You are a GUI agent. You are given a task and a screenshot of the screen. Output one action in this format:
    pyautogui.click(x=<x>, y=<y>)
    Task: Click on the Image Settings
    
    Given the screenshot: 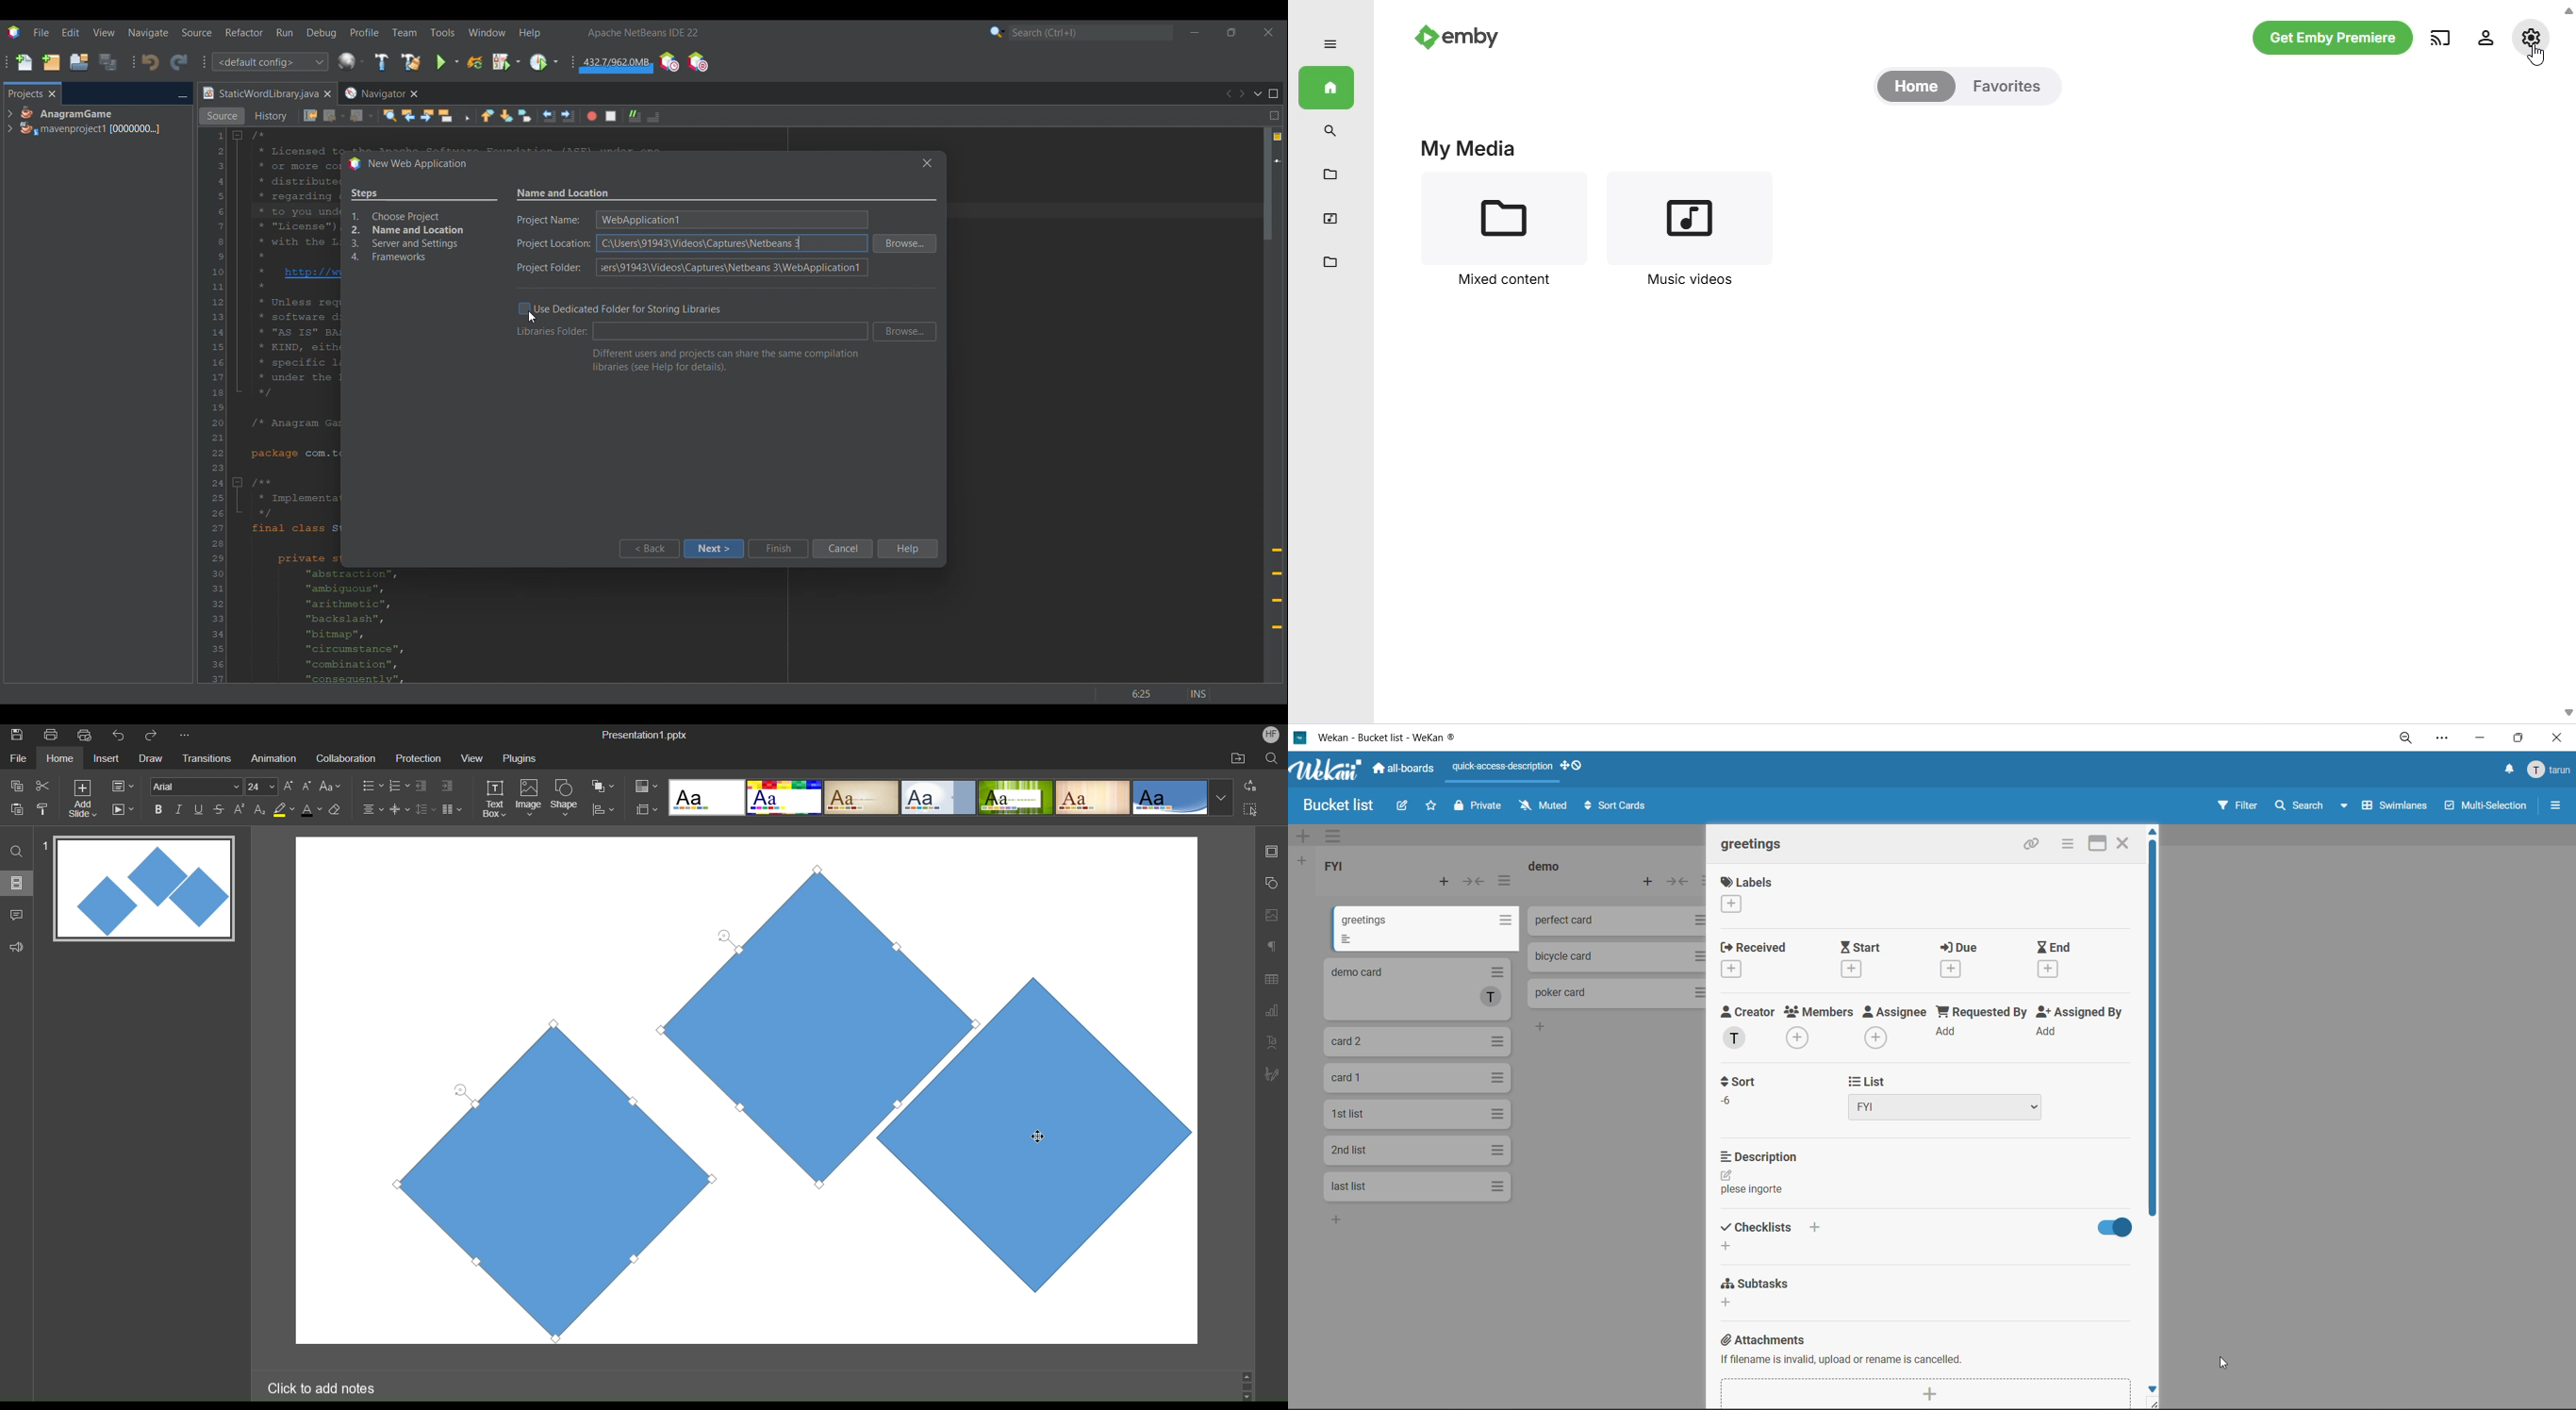 What is the action you would take?
    pyautogui.click(x=1269, y=915)
    